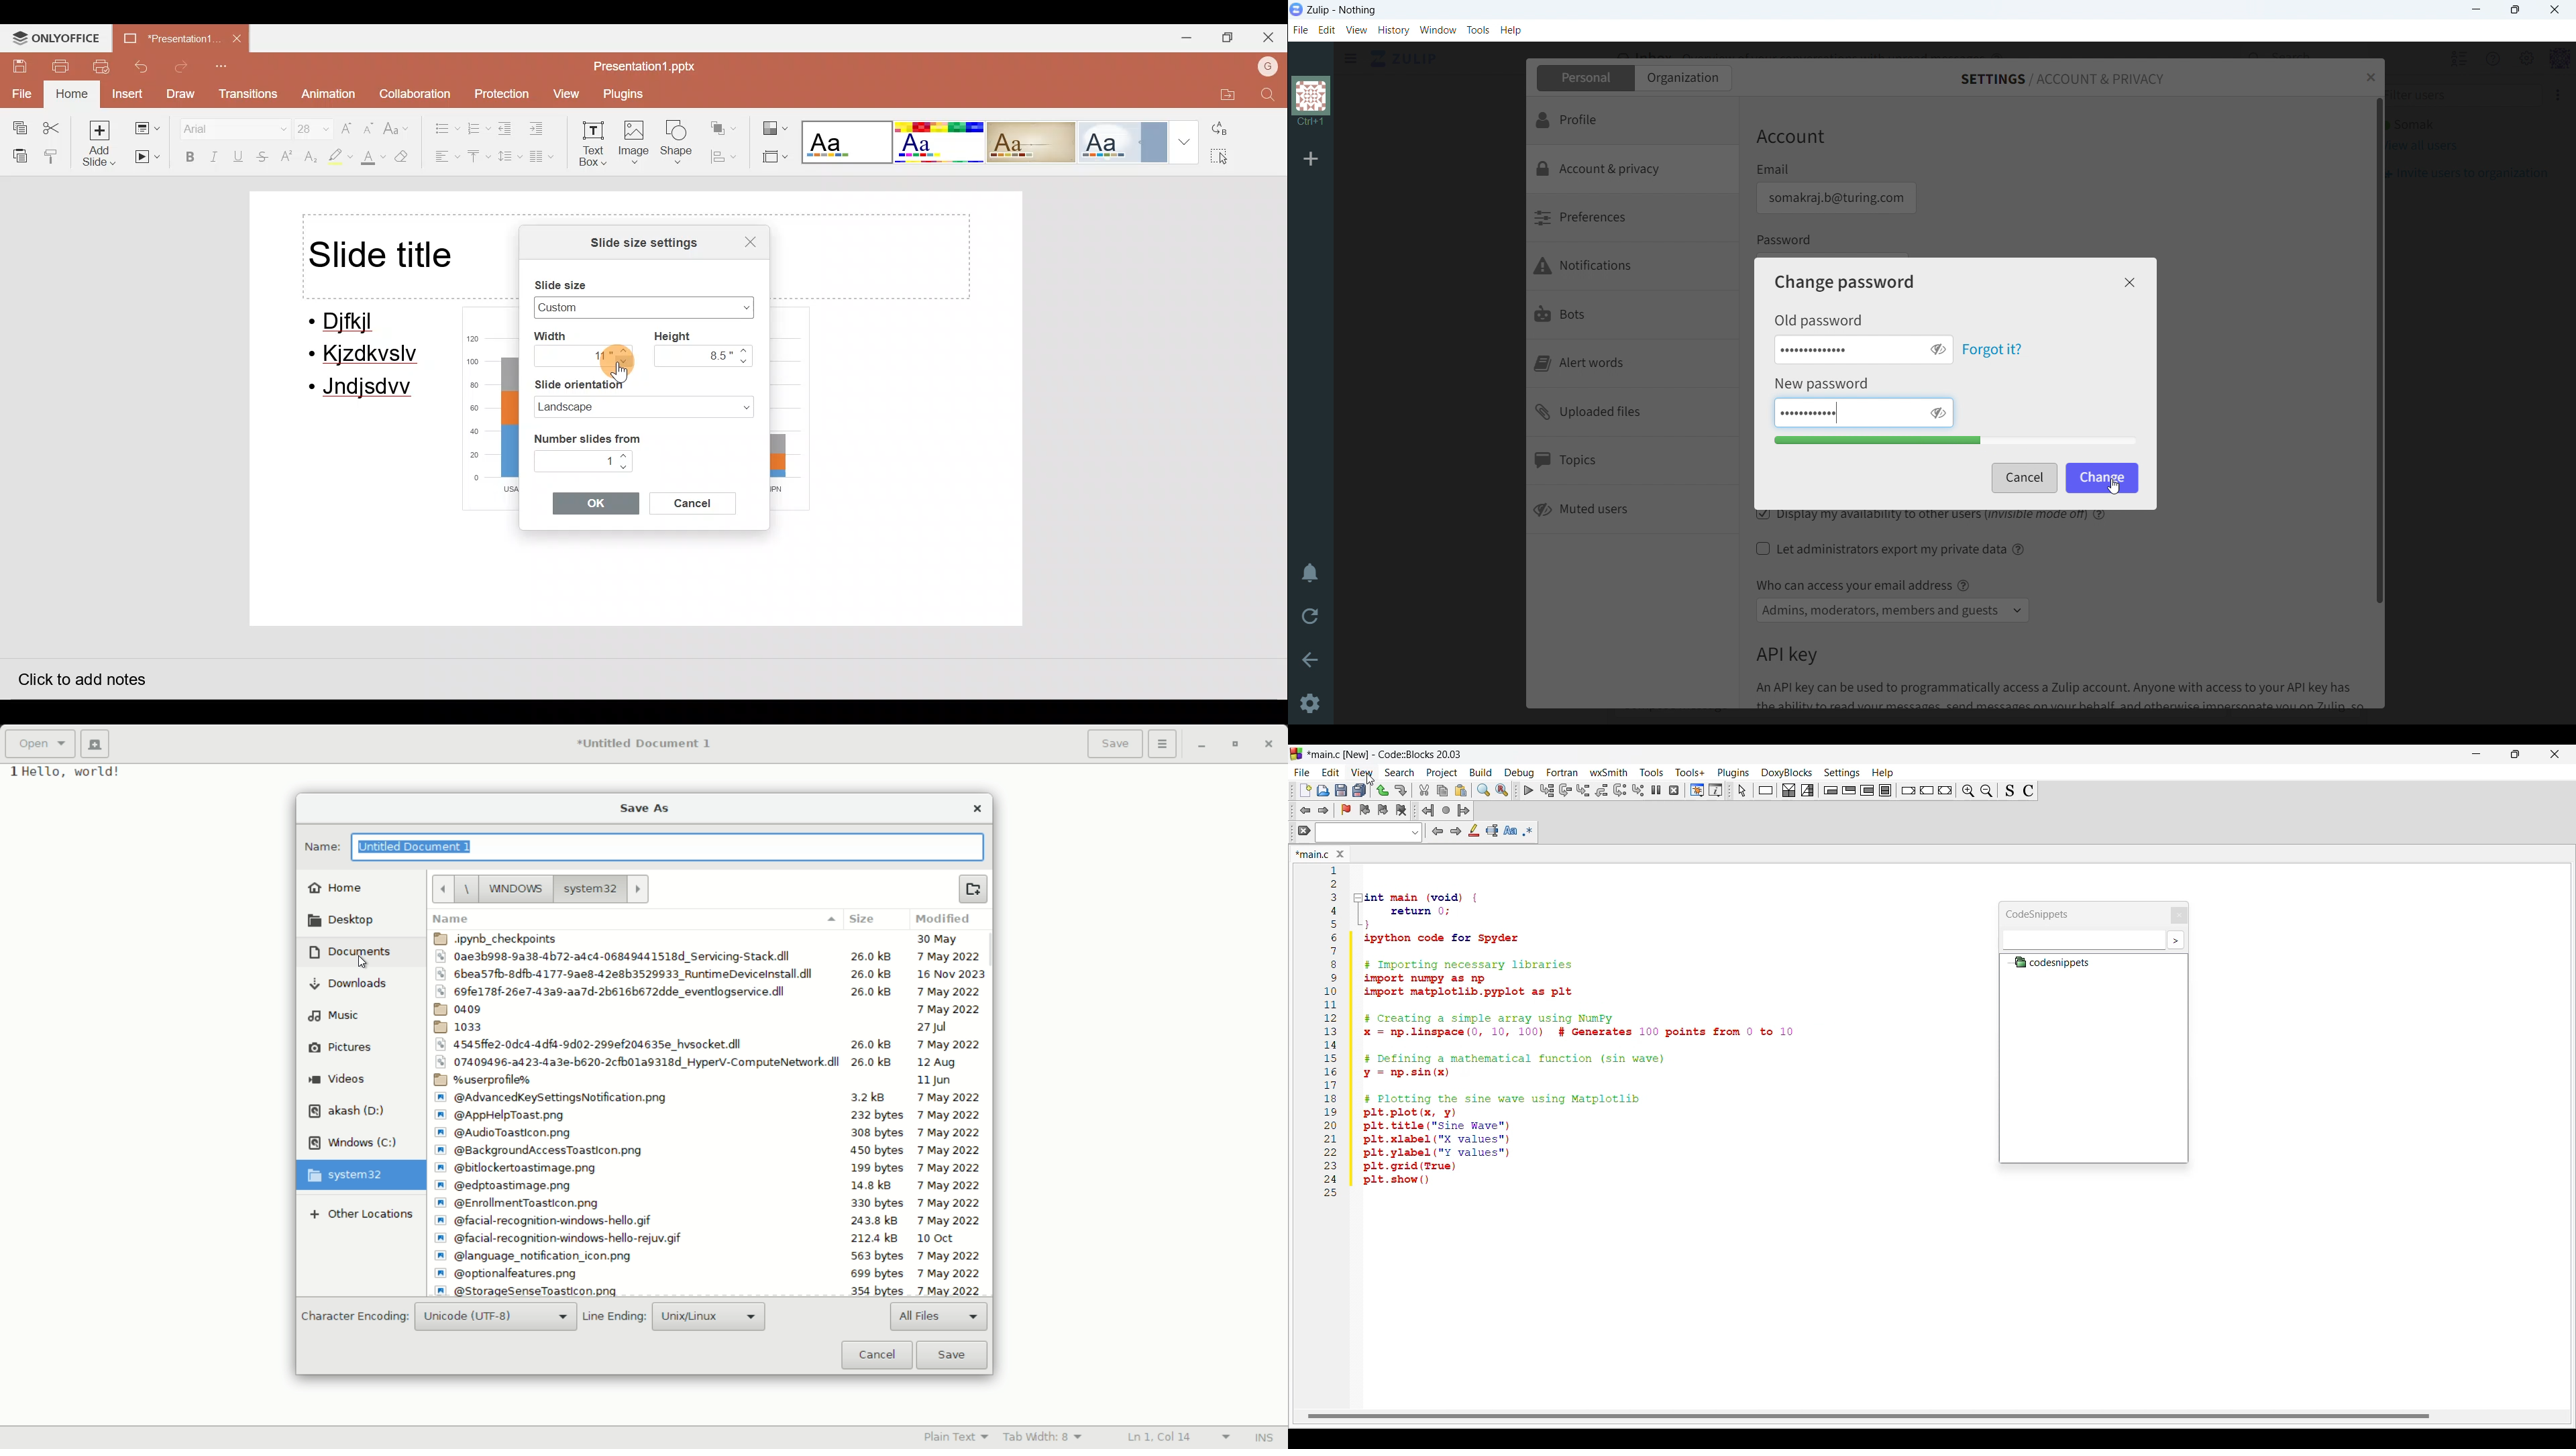 This screenshot has width=2576, height=1456. Describe the element at coordinates (440, 125) in the screenshot. I see `Bullets` at that location.